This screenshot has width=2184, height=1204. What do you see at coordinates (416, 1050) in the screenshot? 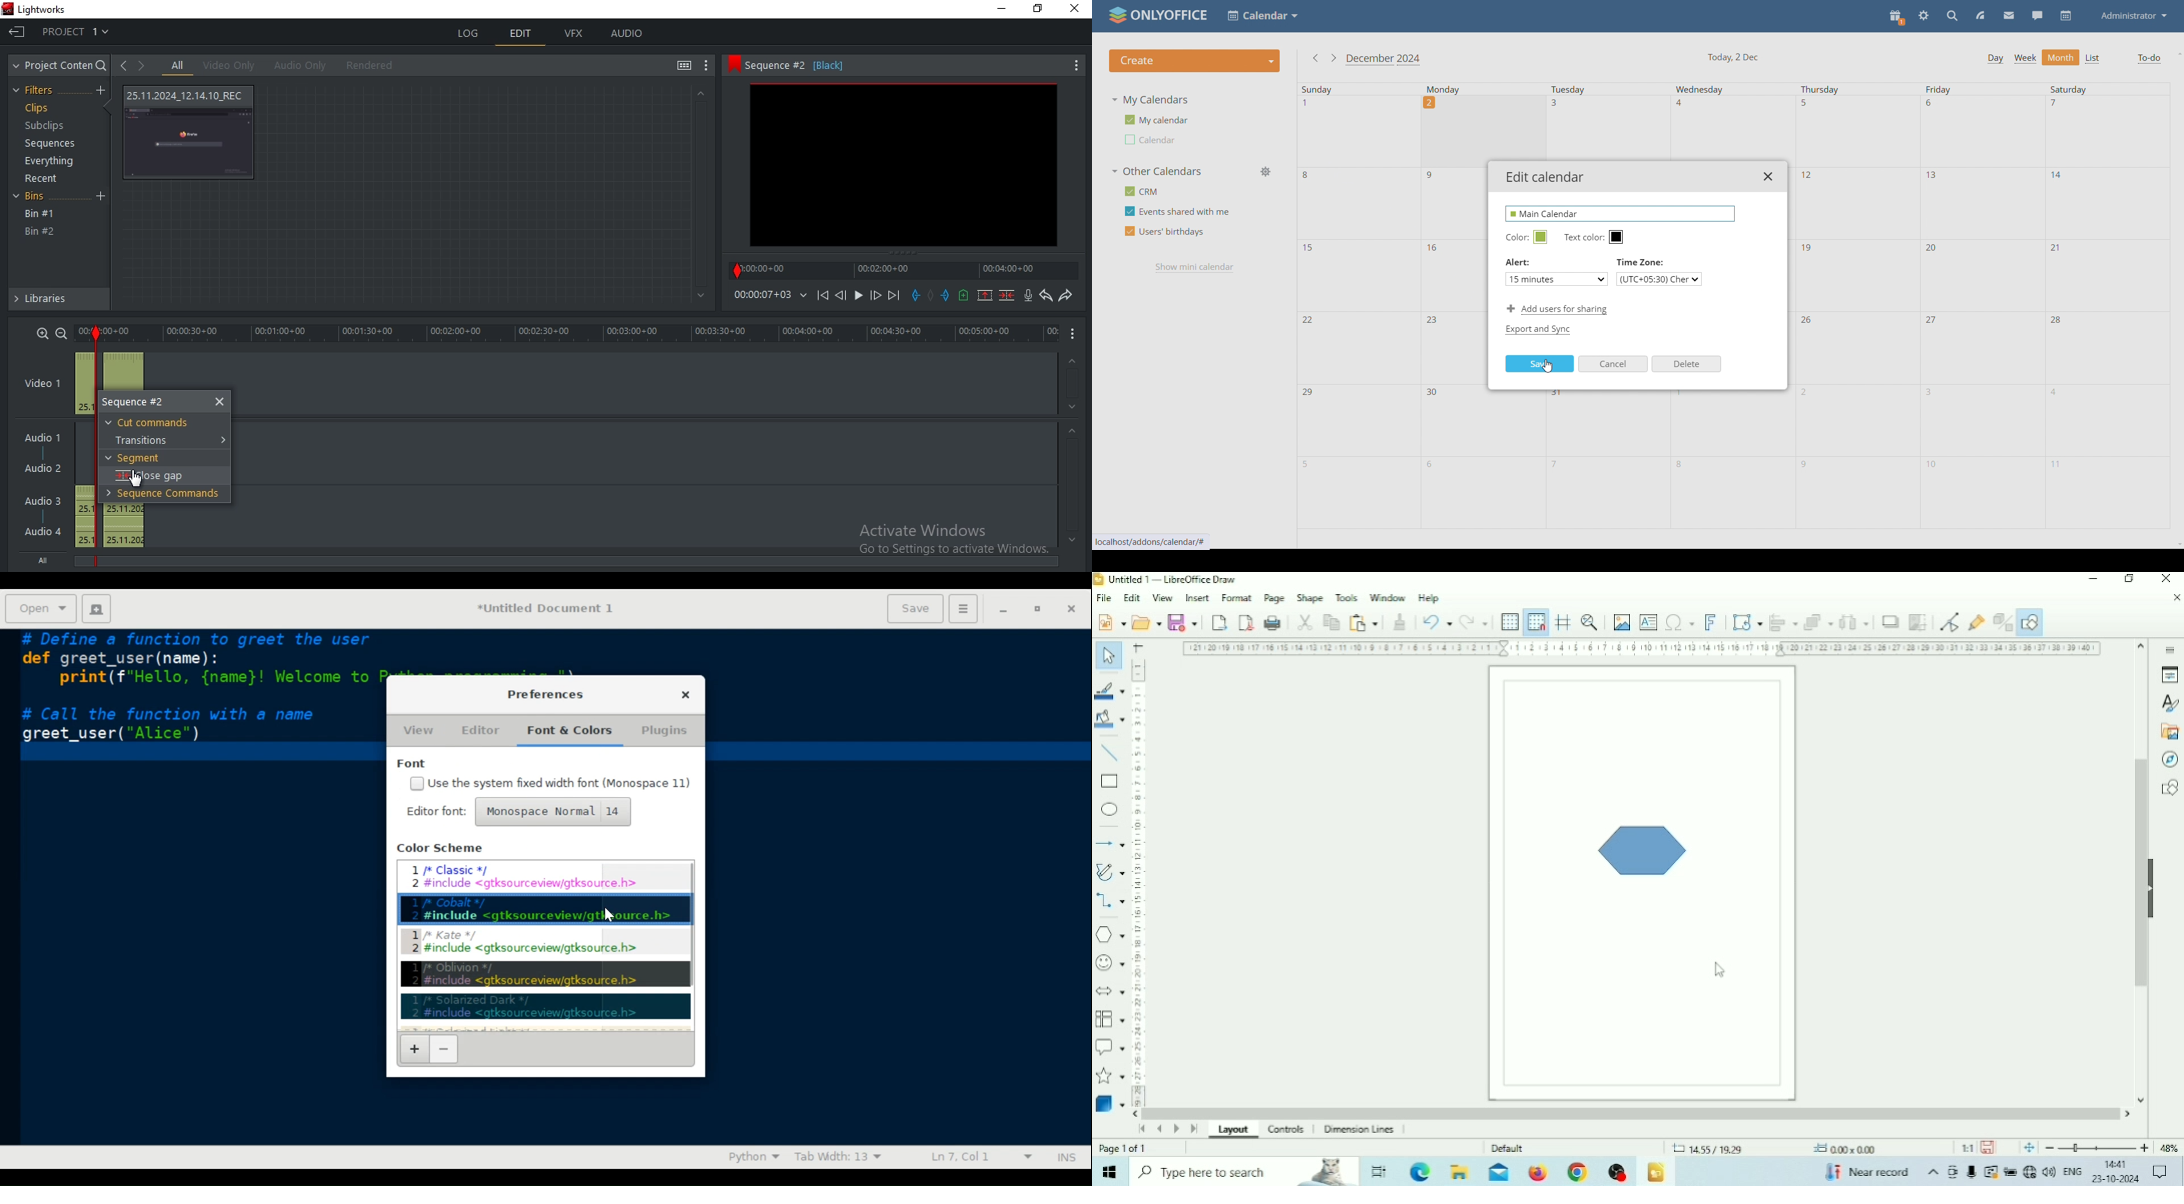
I see `Install Scheme` at bounding box center [416, 1050].